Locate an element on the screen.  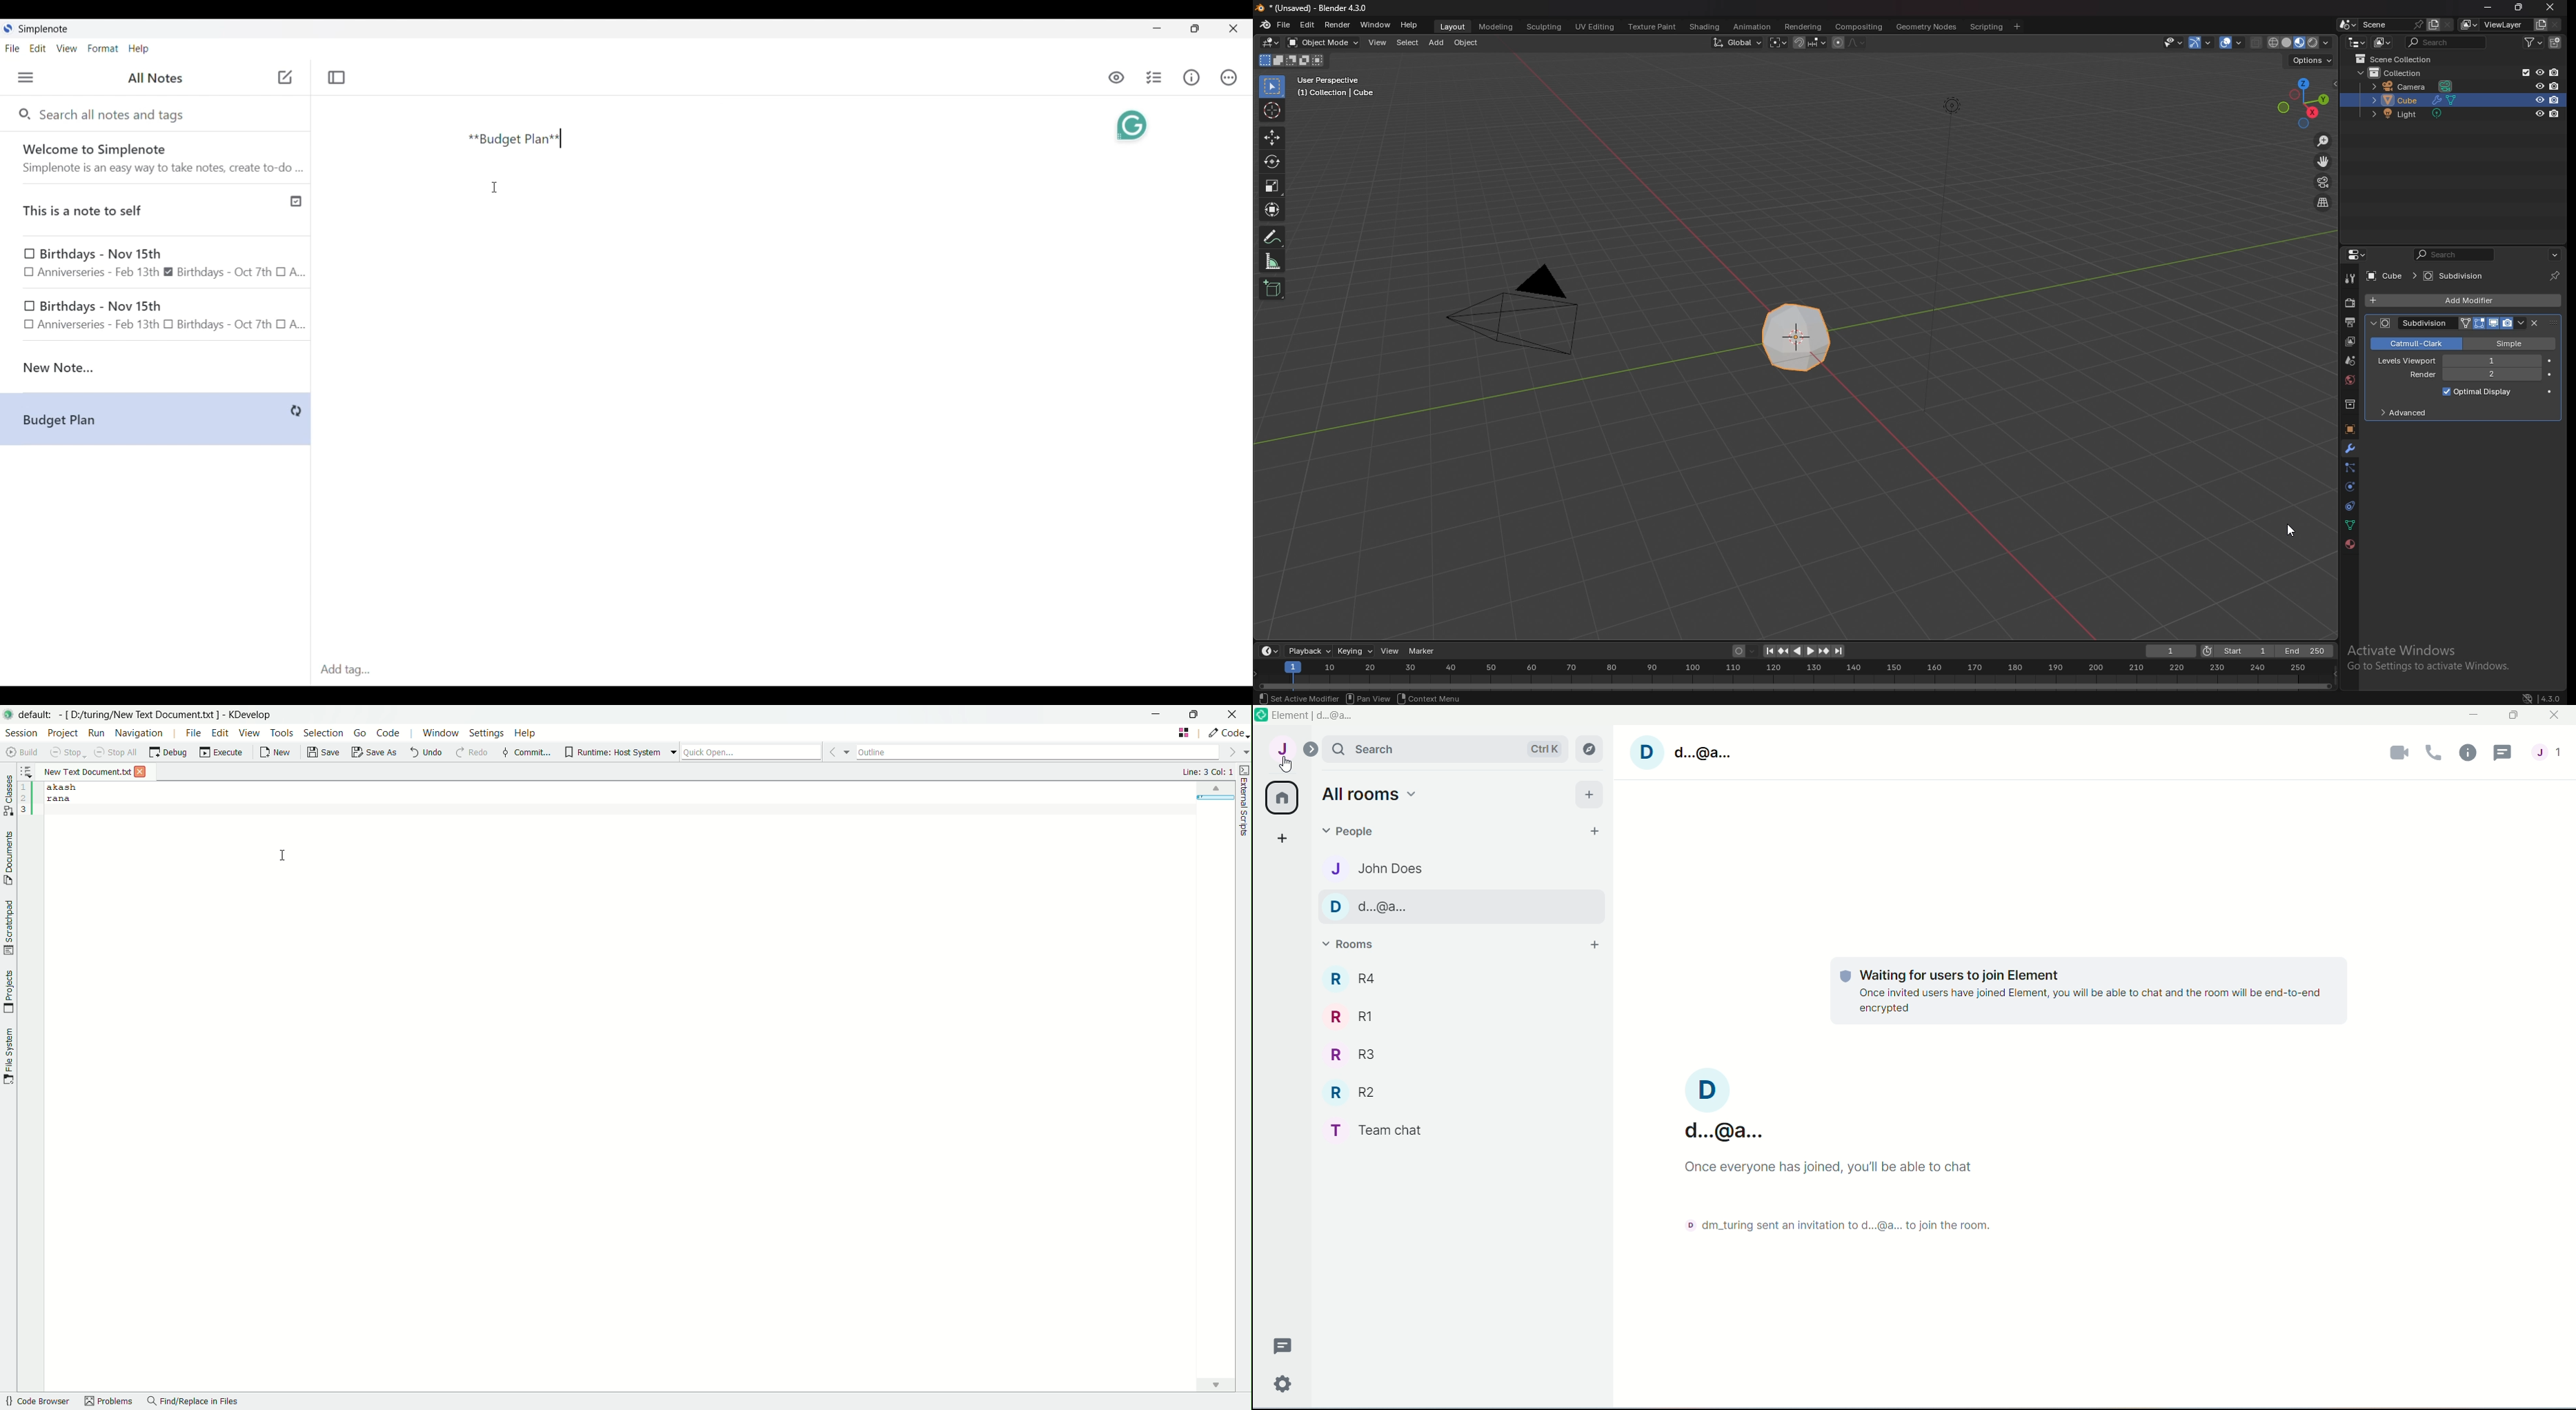
Text typed in is located at coordinates (515, 140).